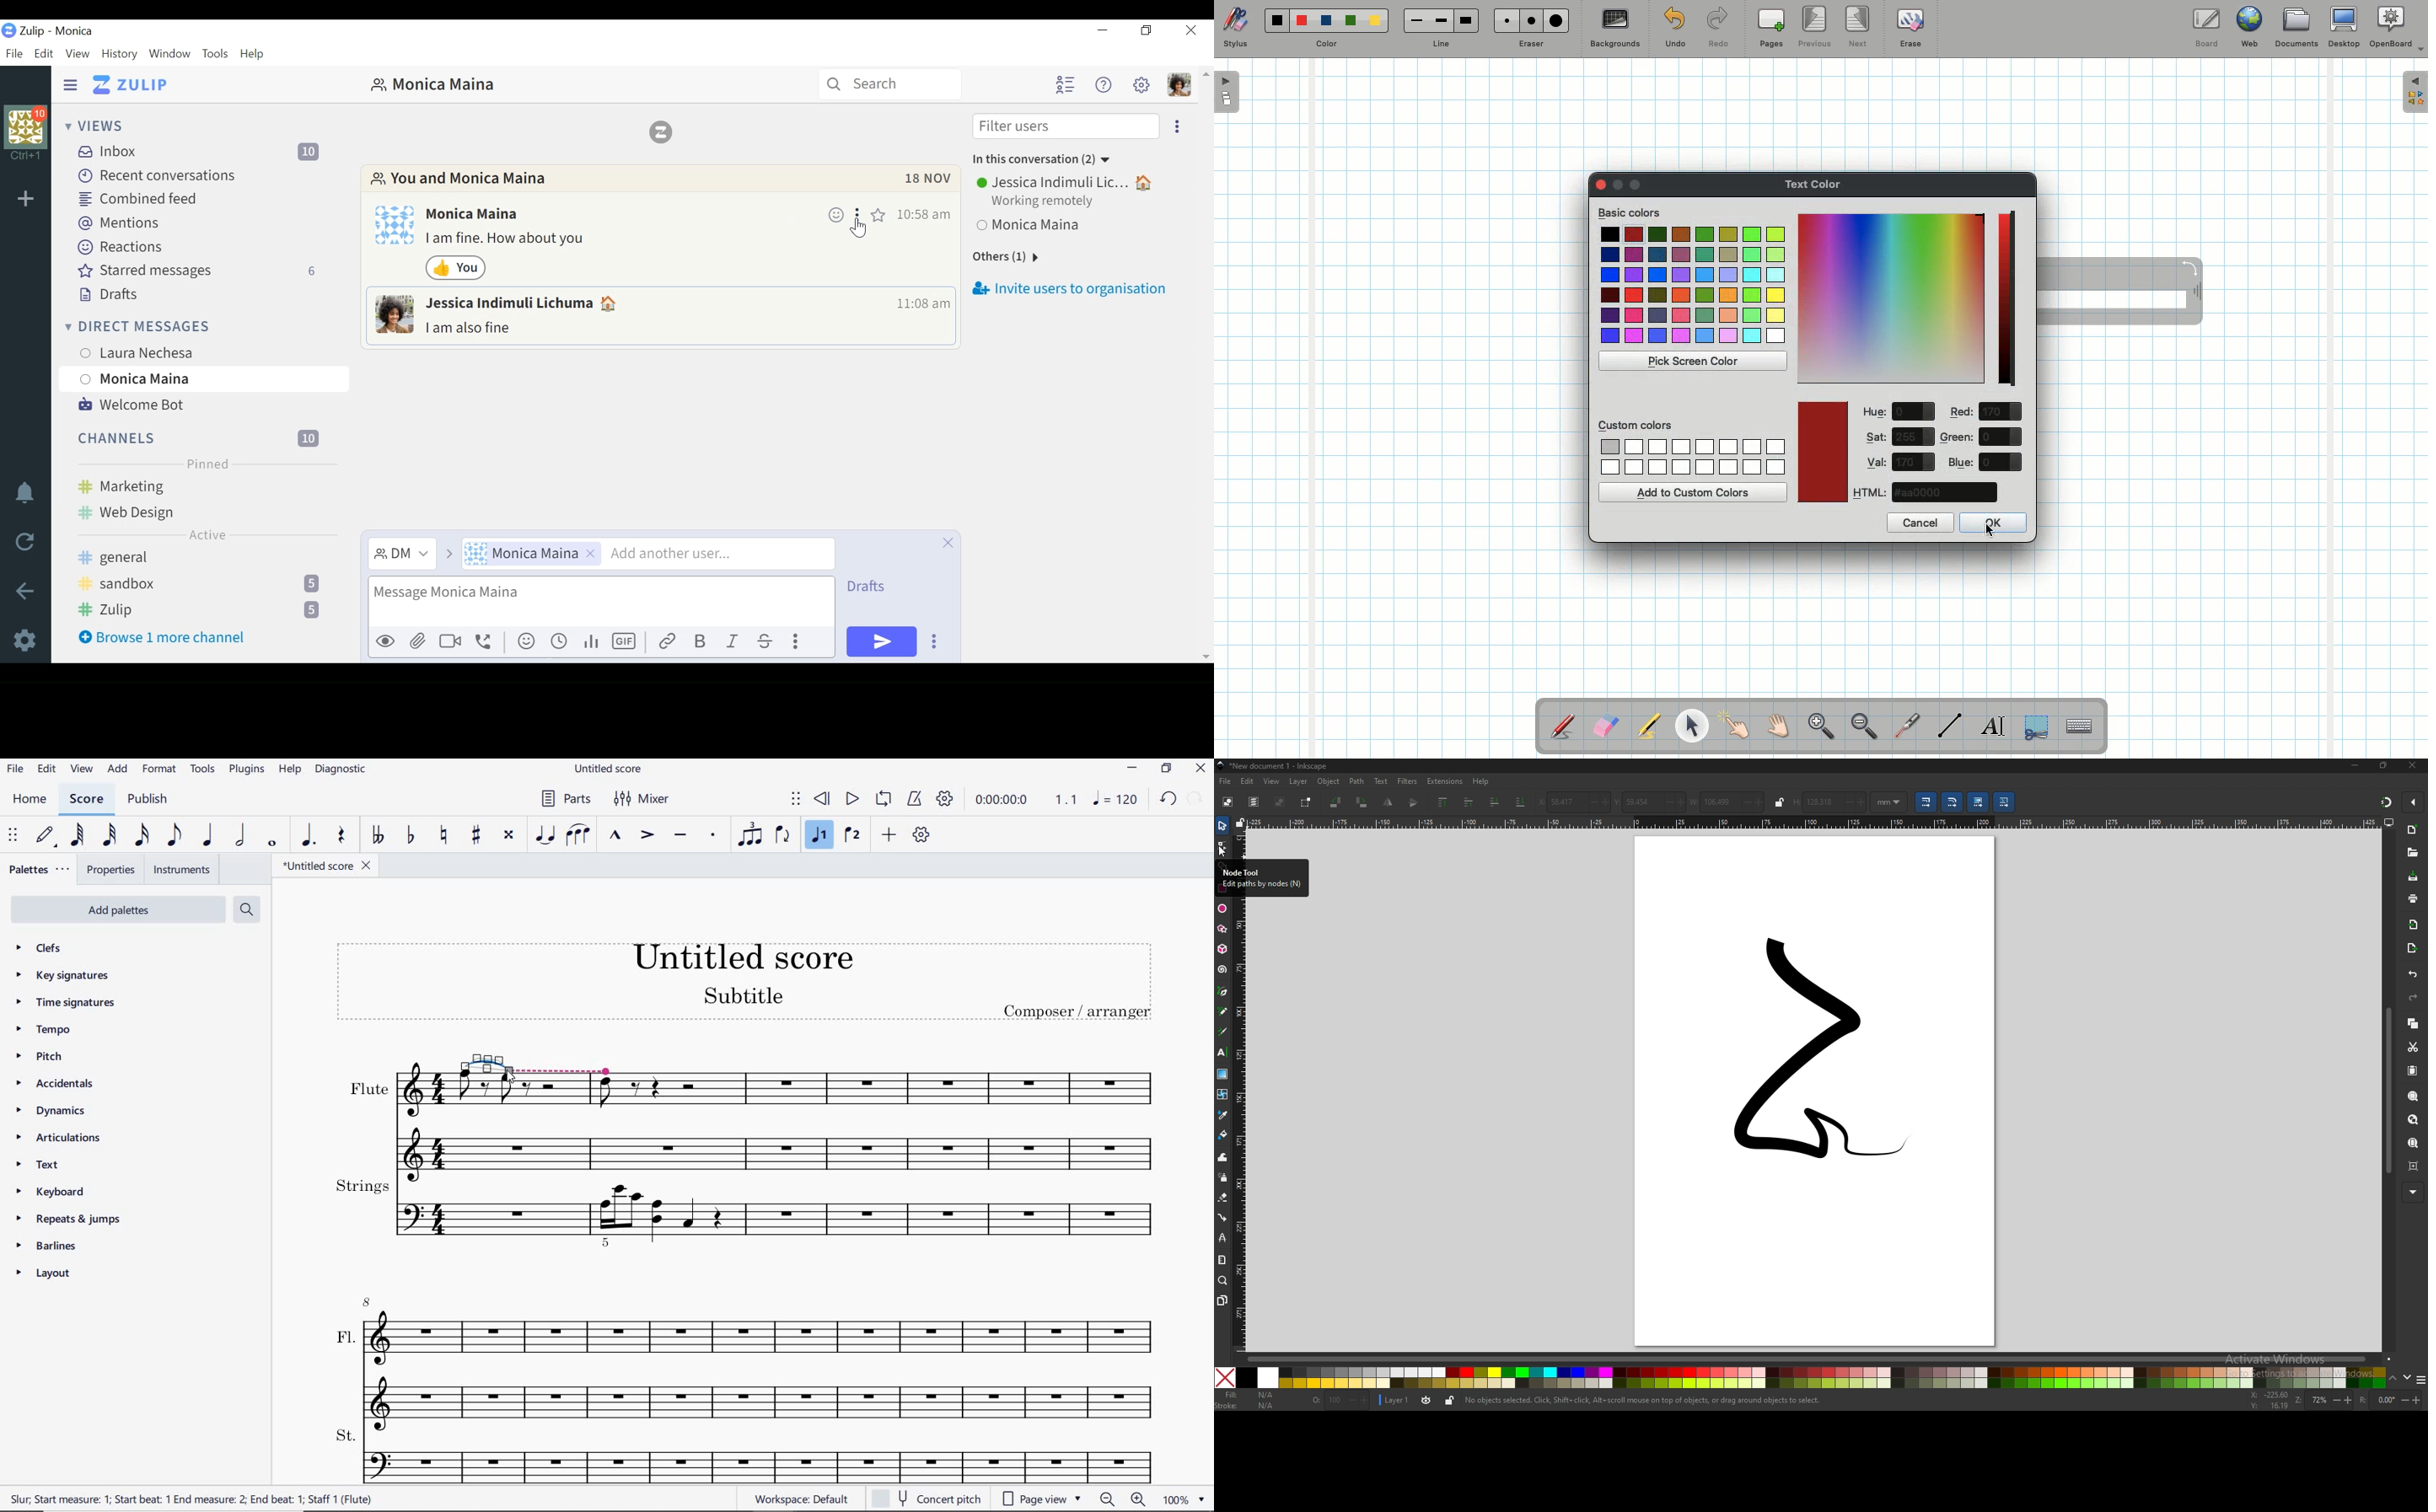  Describe the element at coordinates (2195, 293) in the screenshot. I see `Move` at that location.